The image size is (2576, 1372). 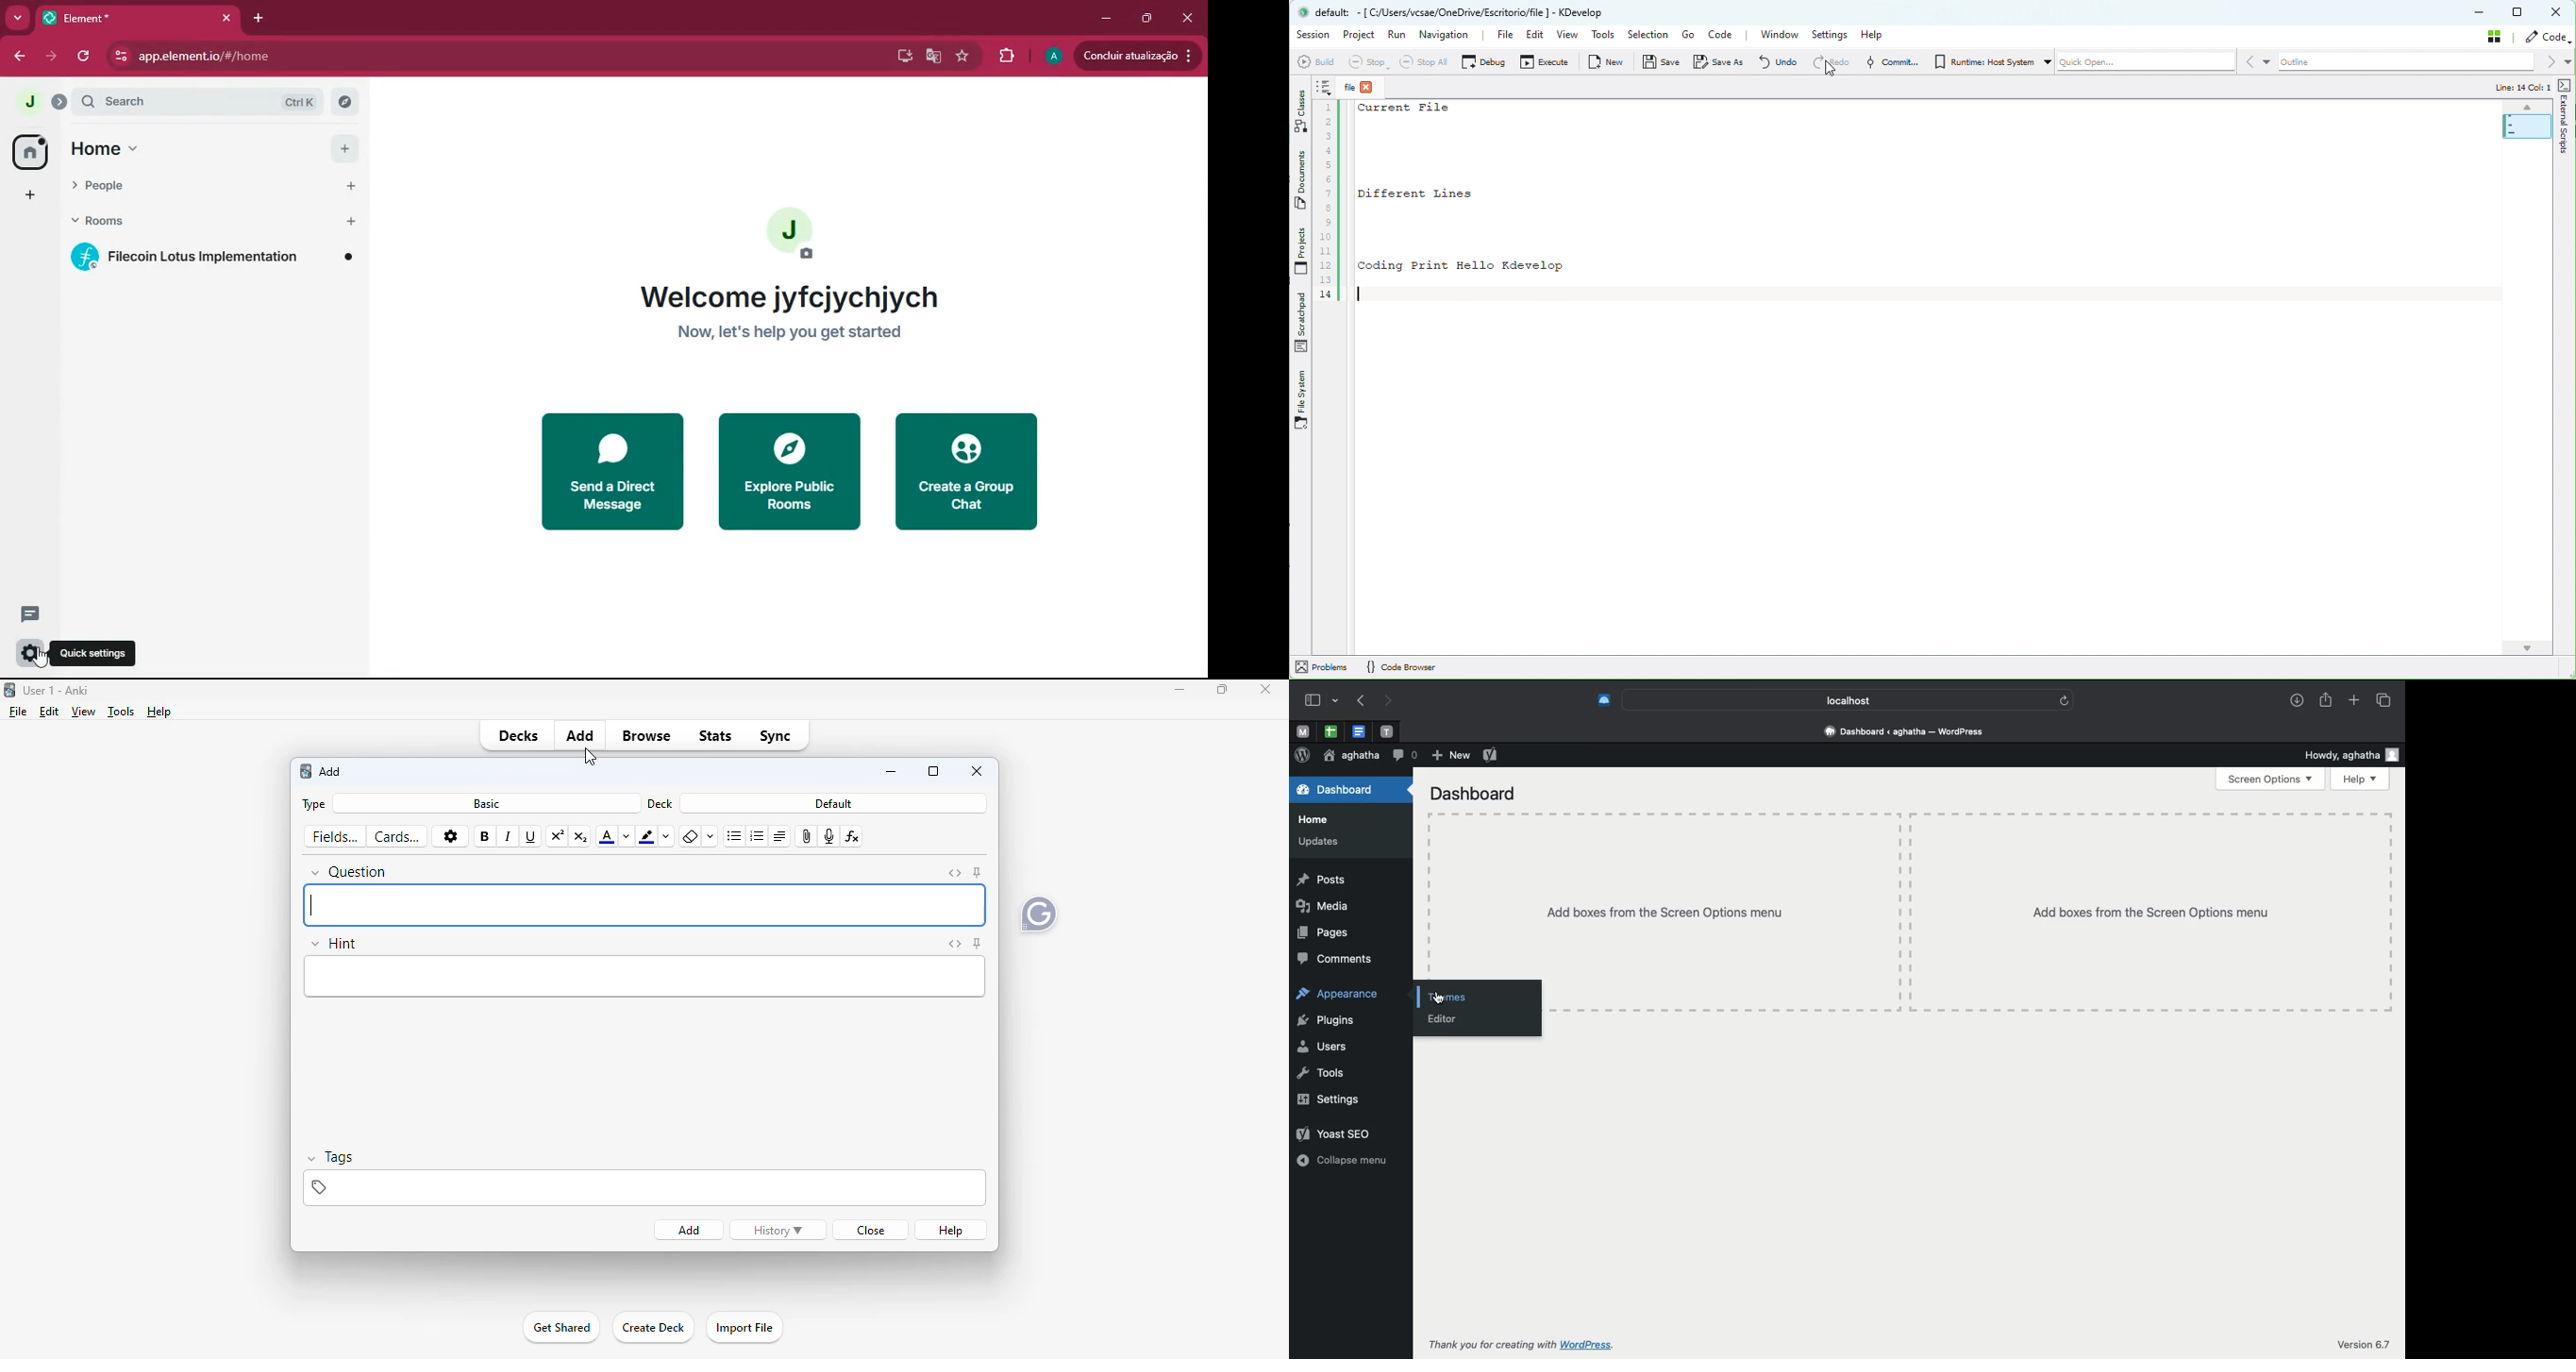 What do you see at coordinates (789, 295) in the screenshot?
I see `welcome jyfcjychjych` at bounding box center [789, 295].